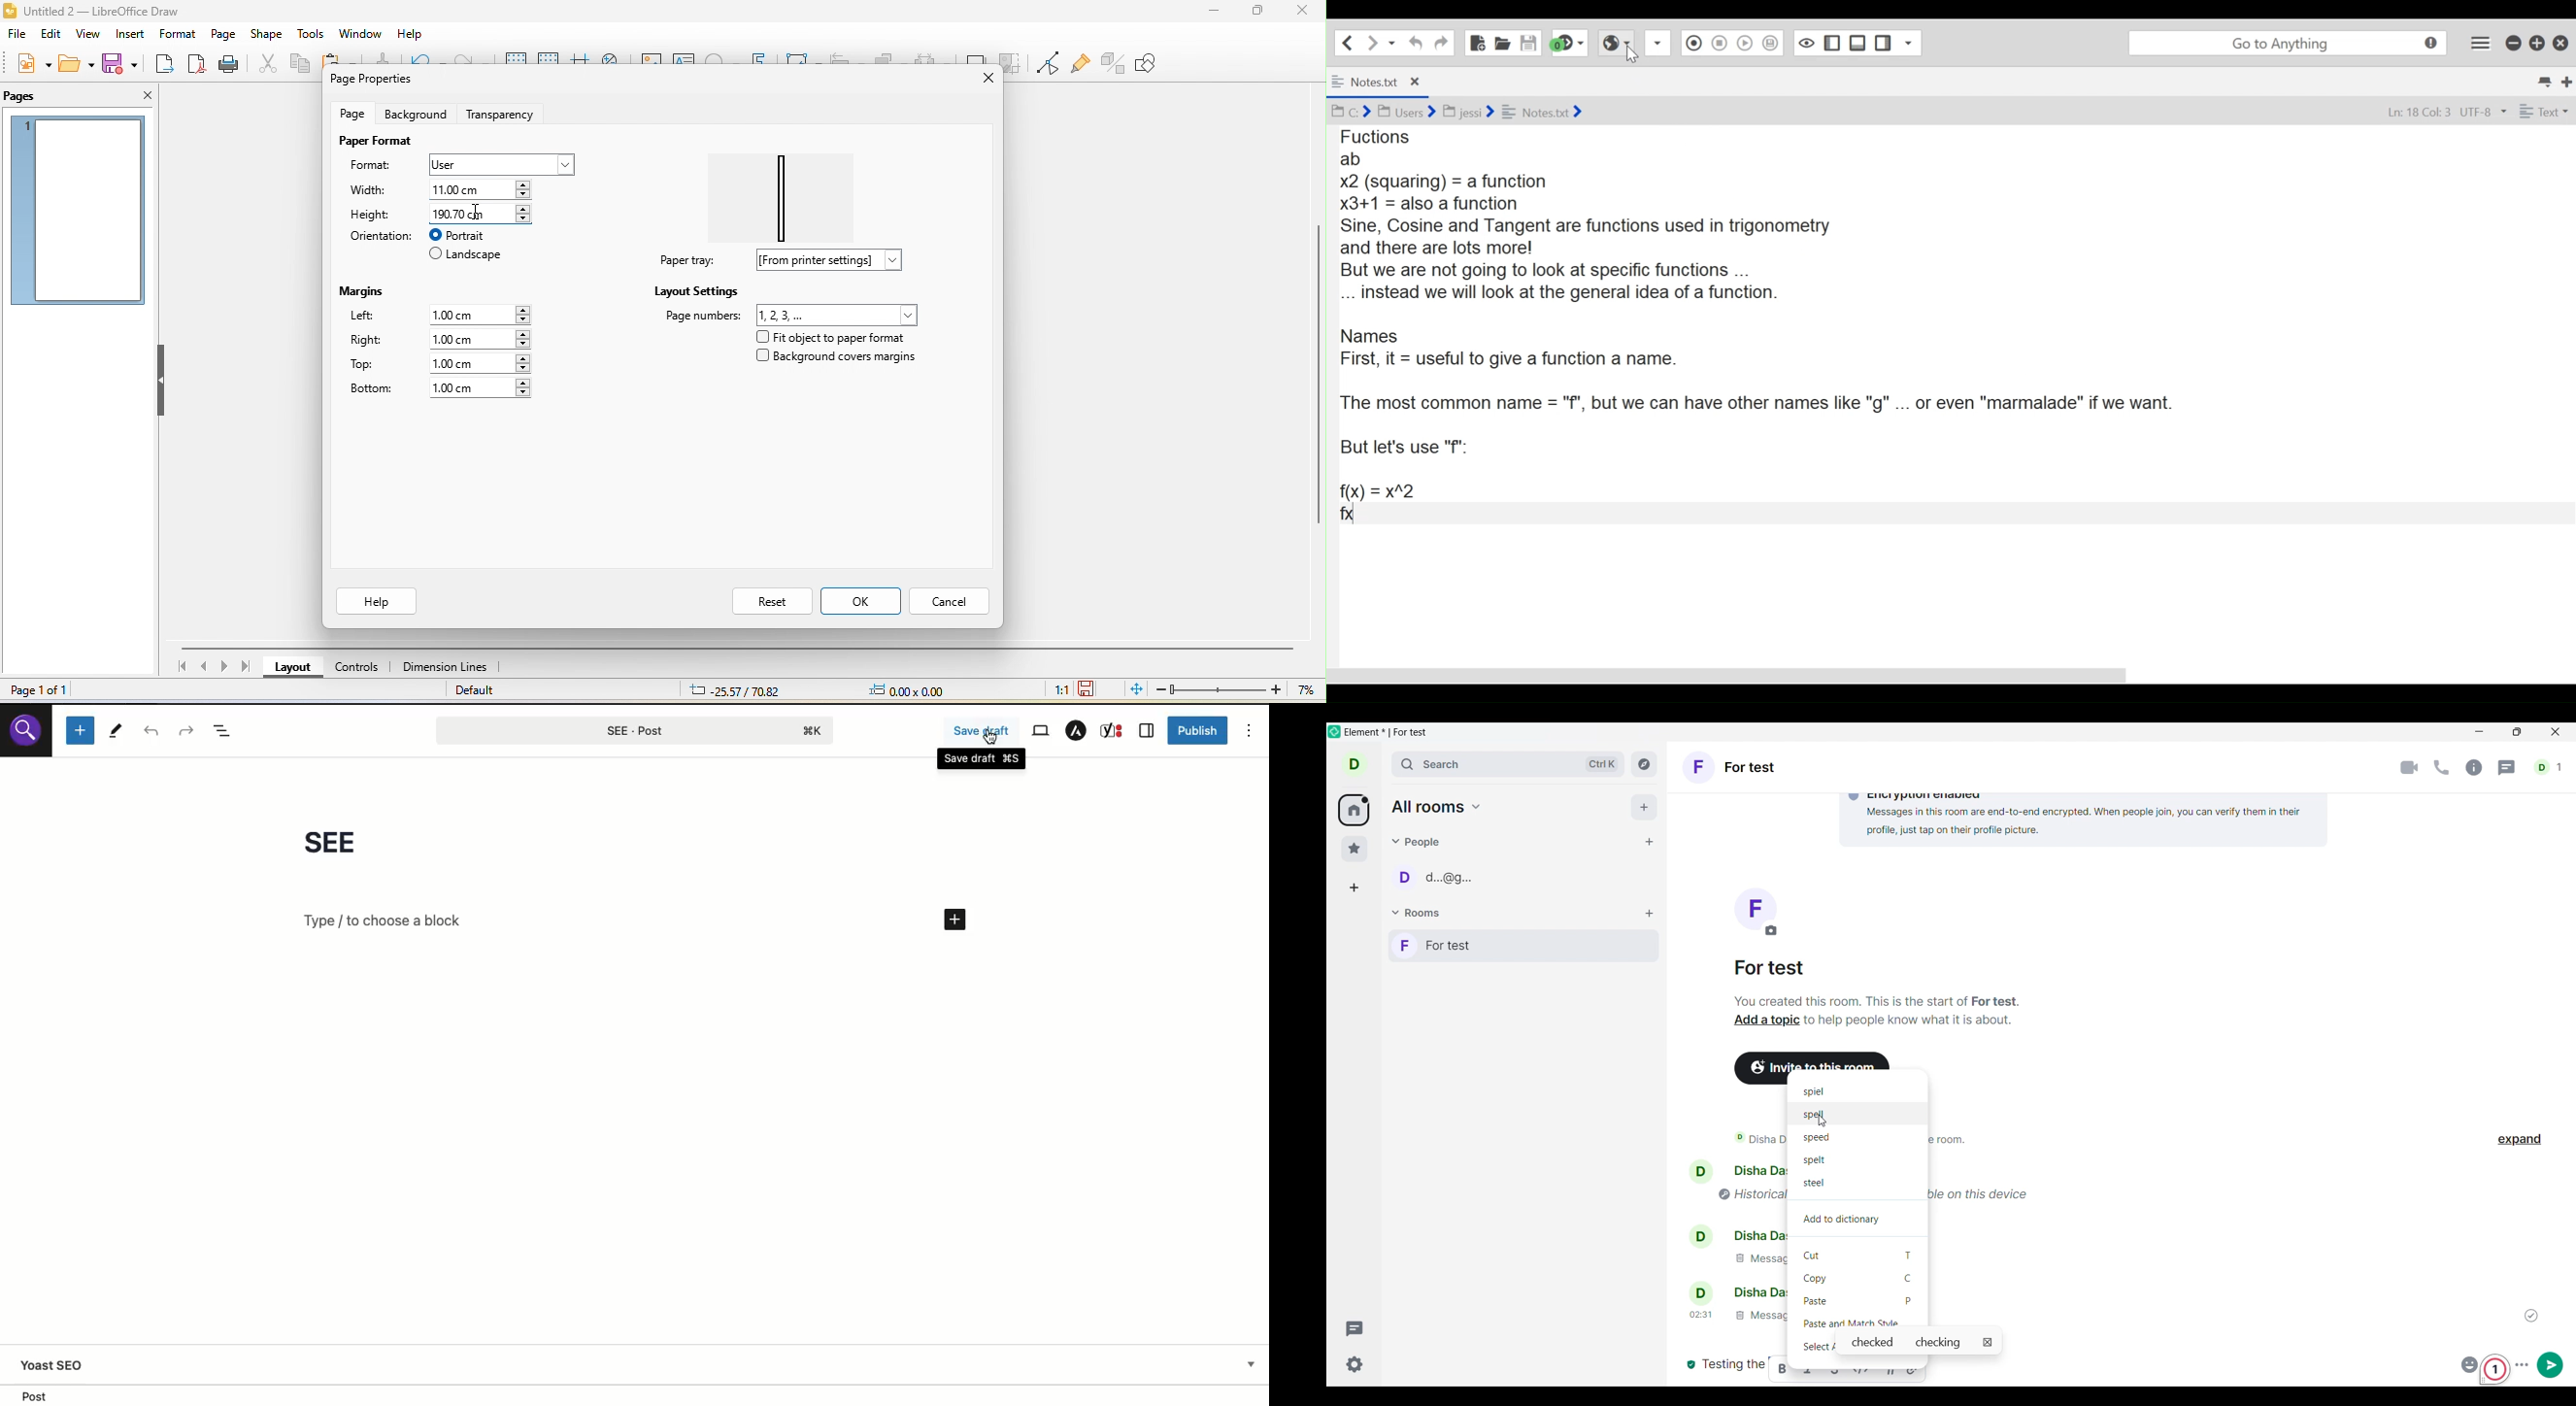 This screenshot has width=2576, height=1428. Describe the element at coordinates (17, 36) in the screenshot. I see `file` at that location.